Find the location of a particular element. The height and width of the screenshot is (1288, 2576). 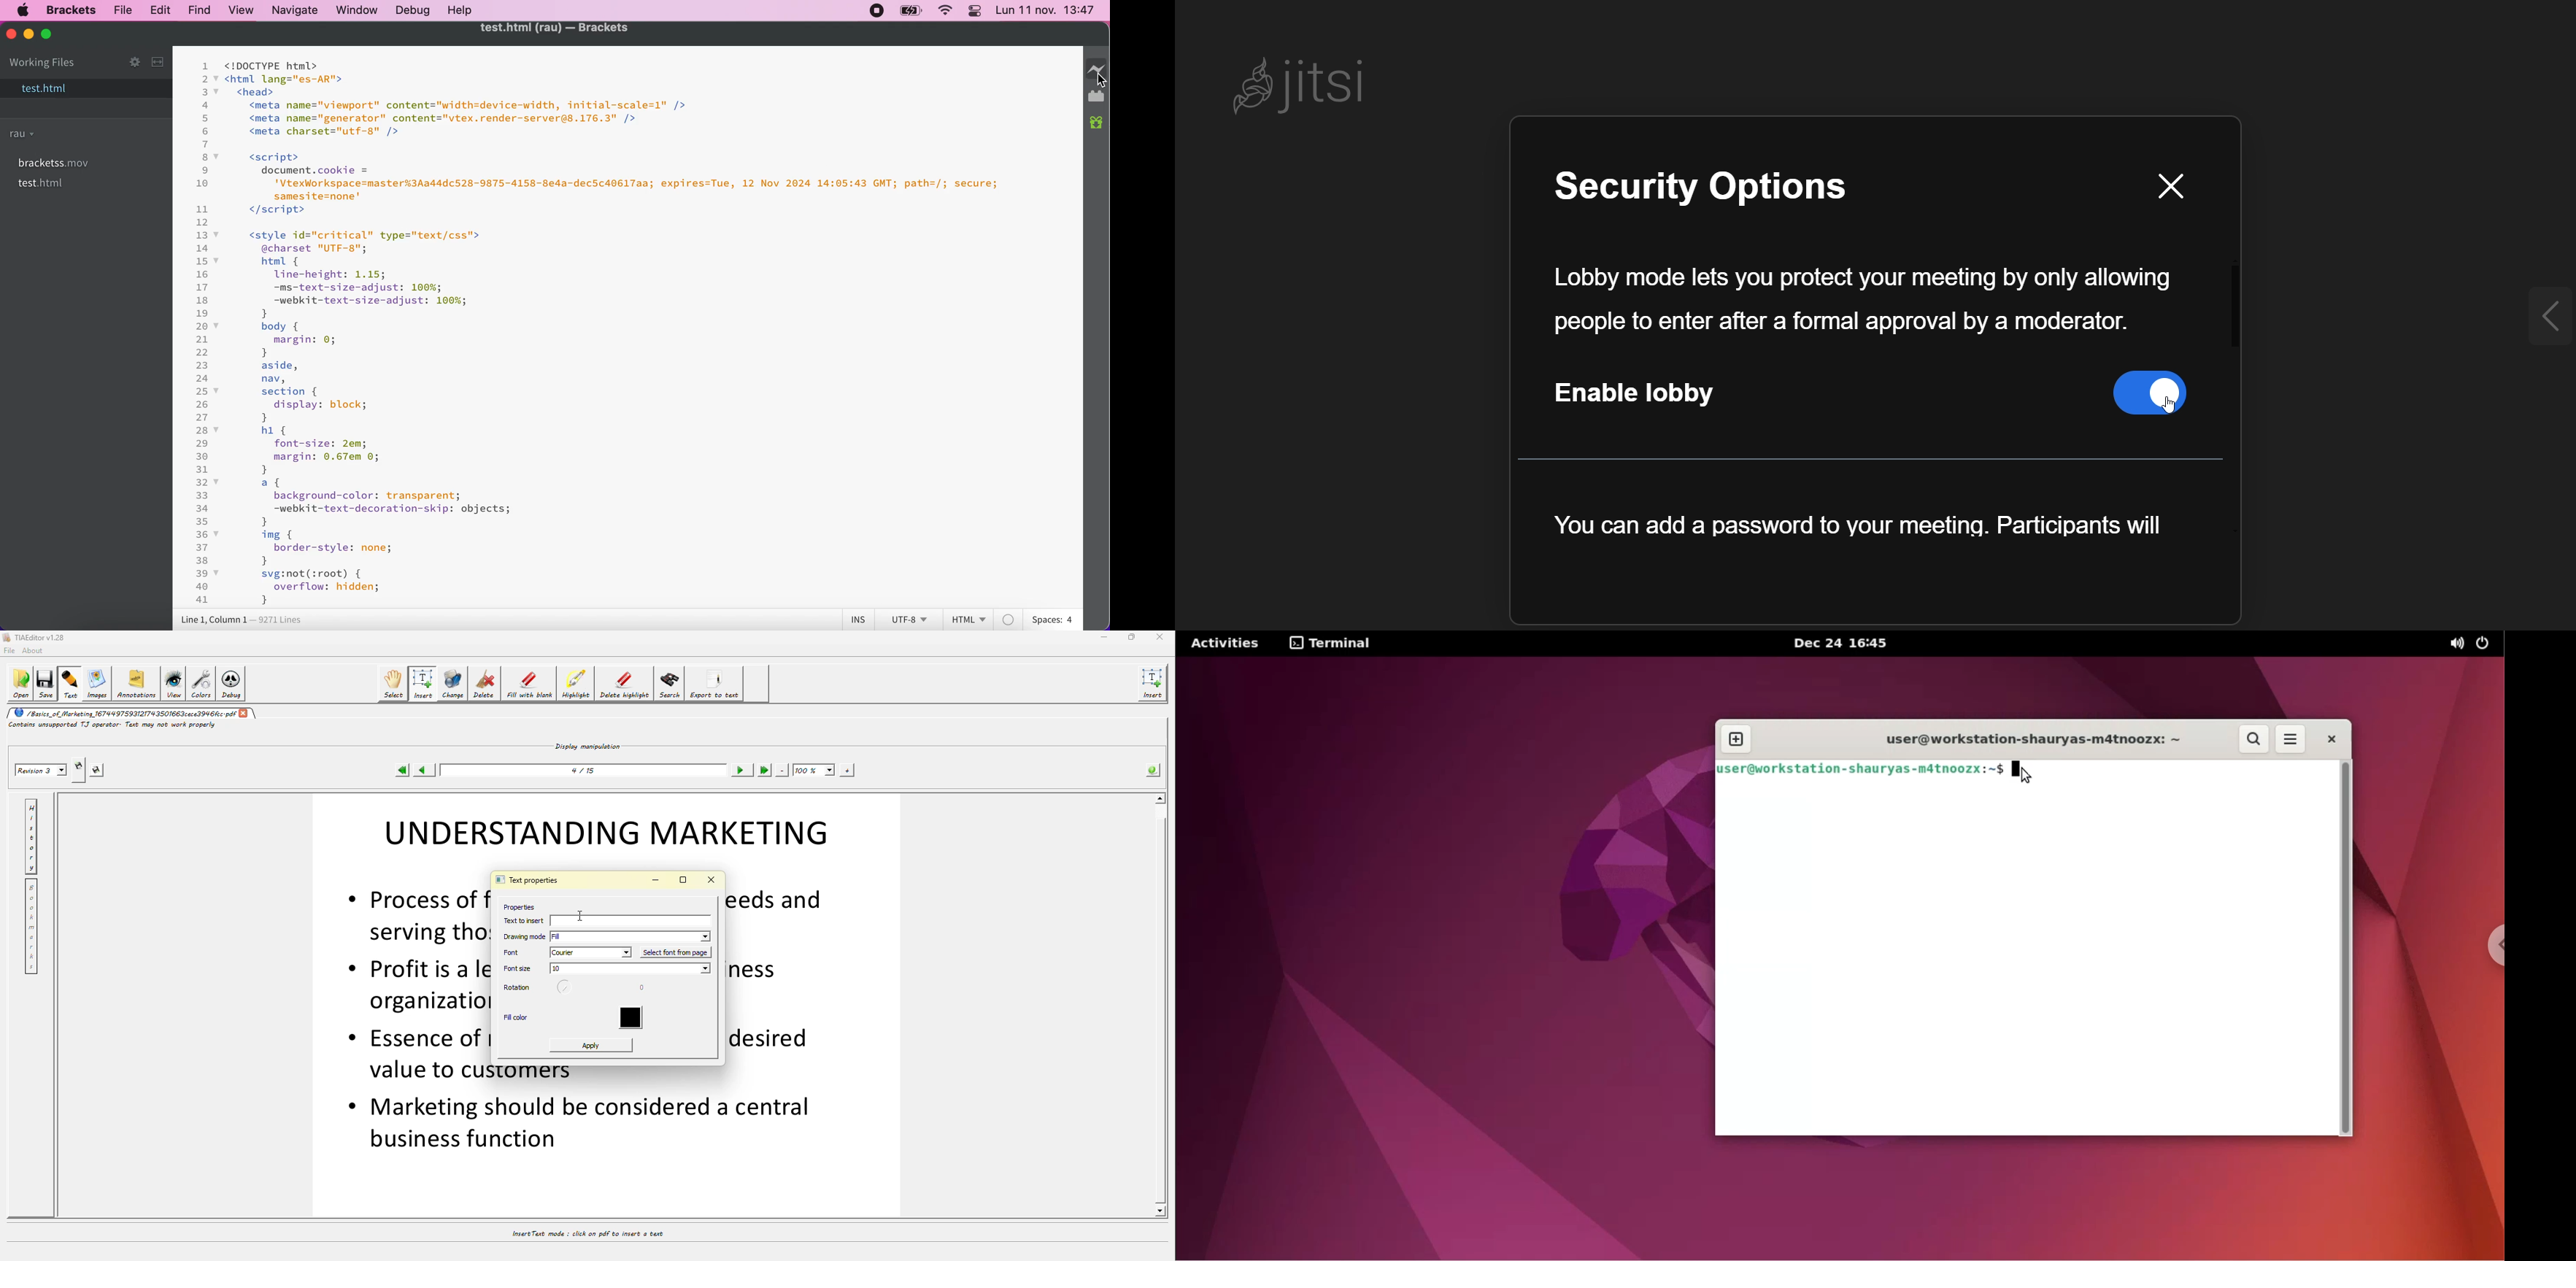

find is located at coordinates (200, 12).